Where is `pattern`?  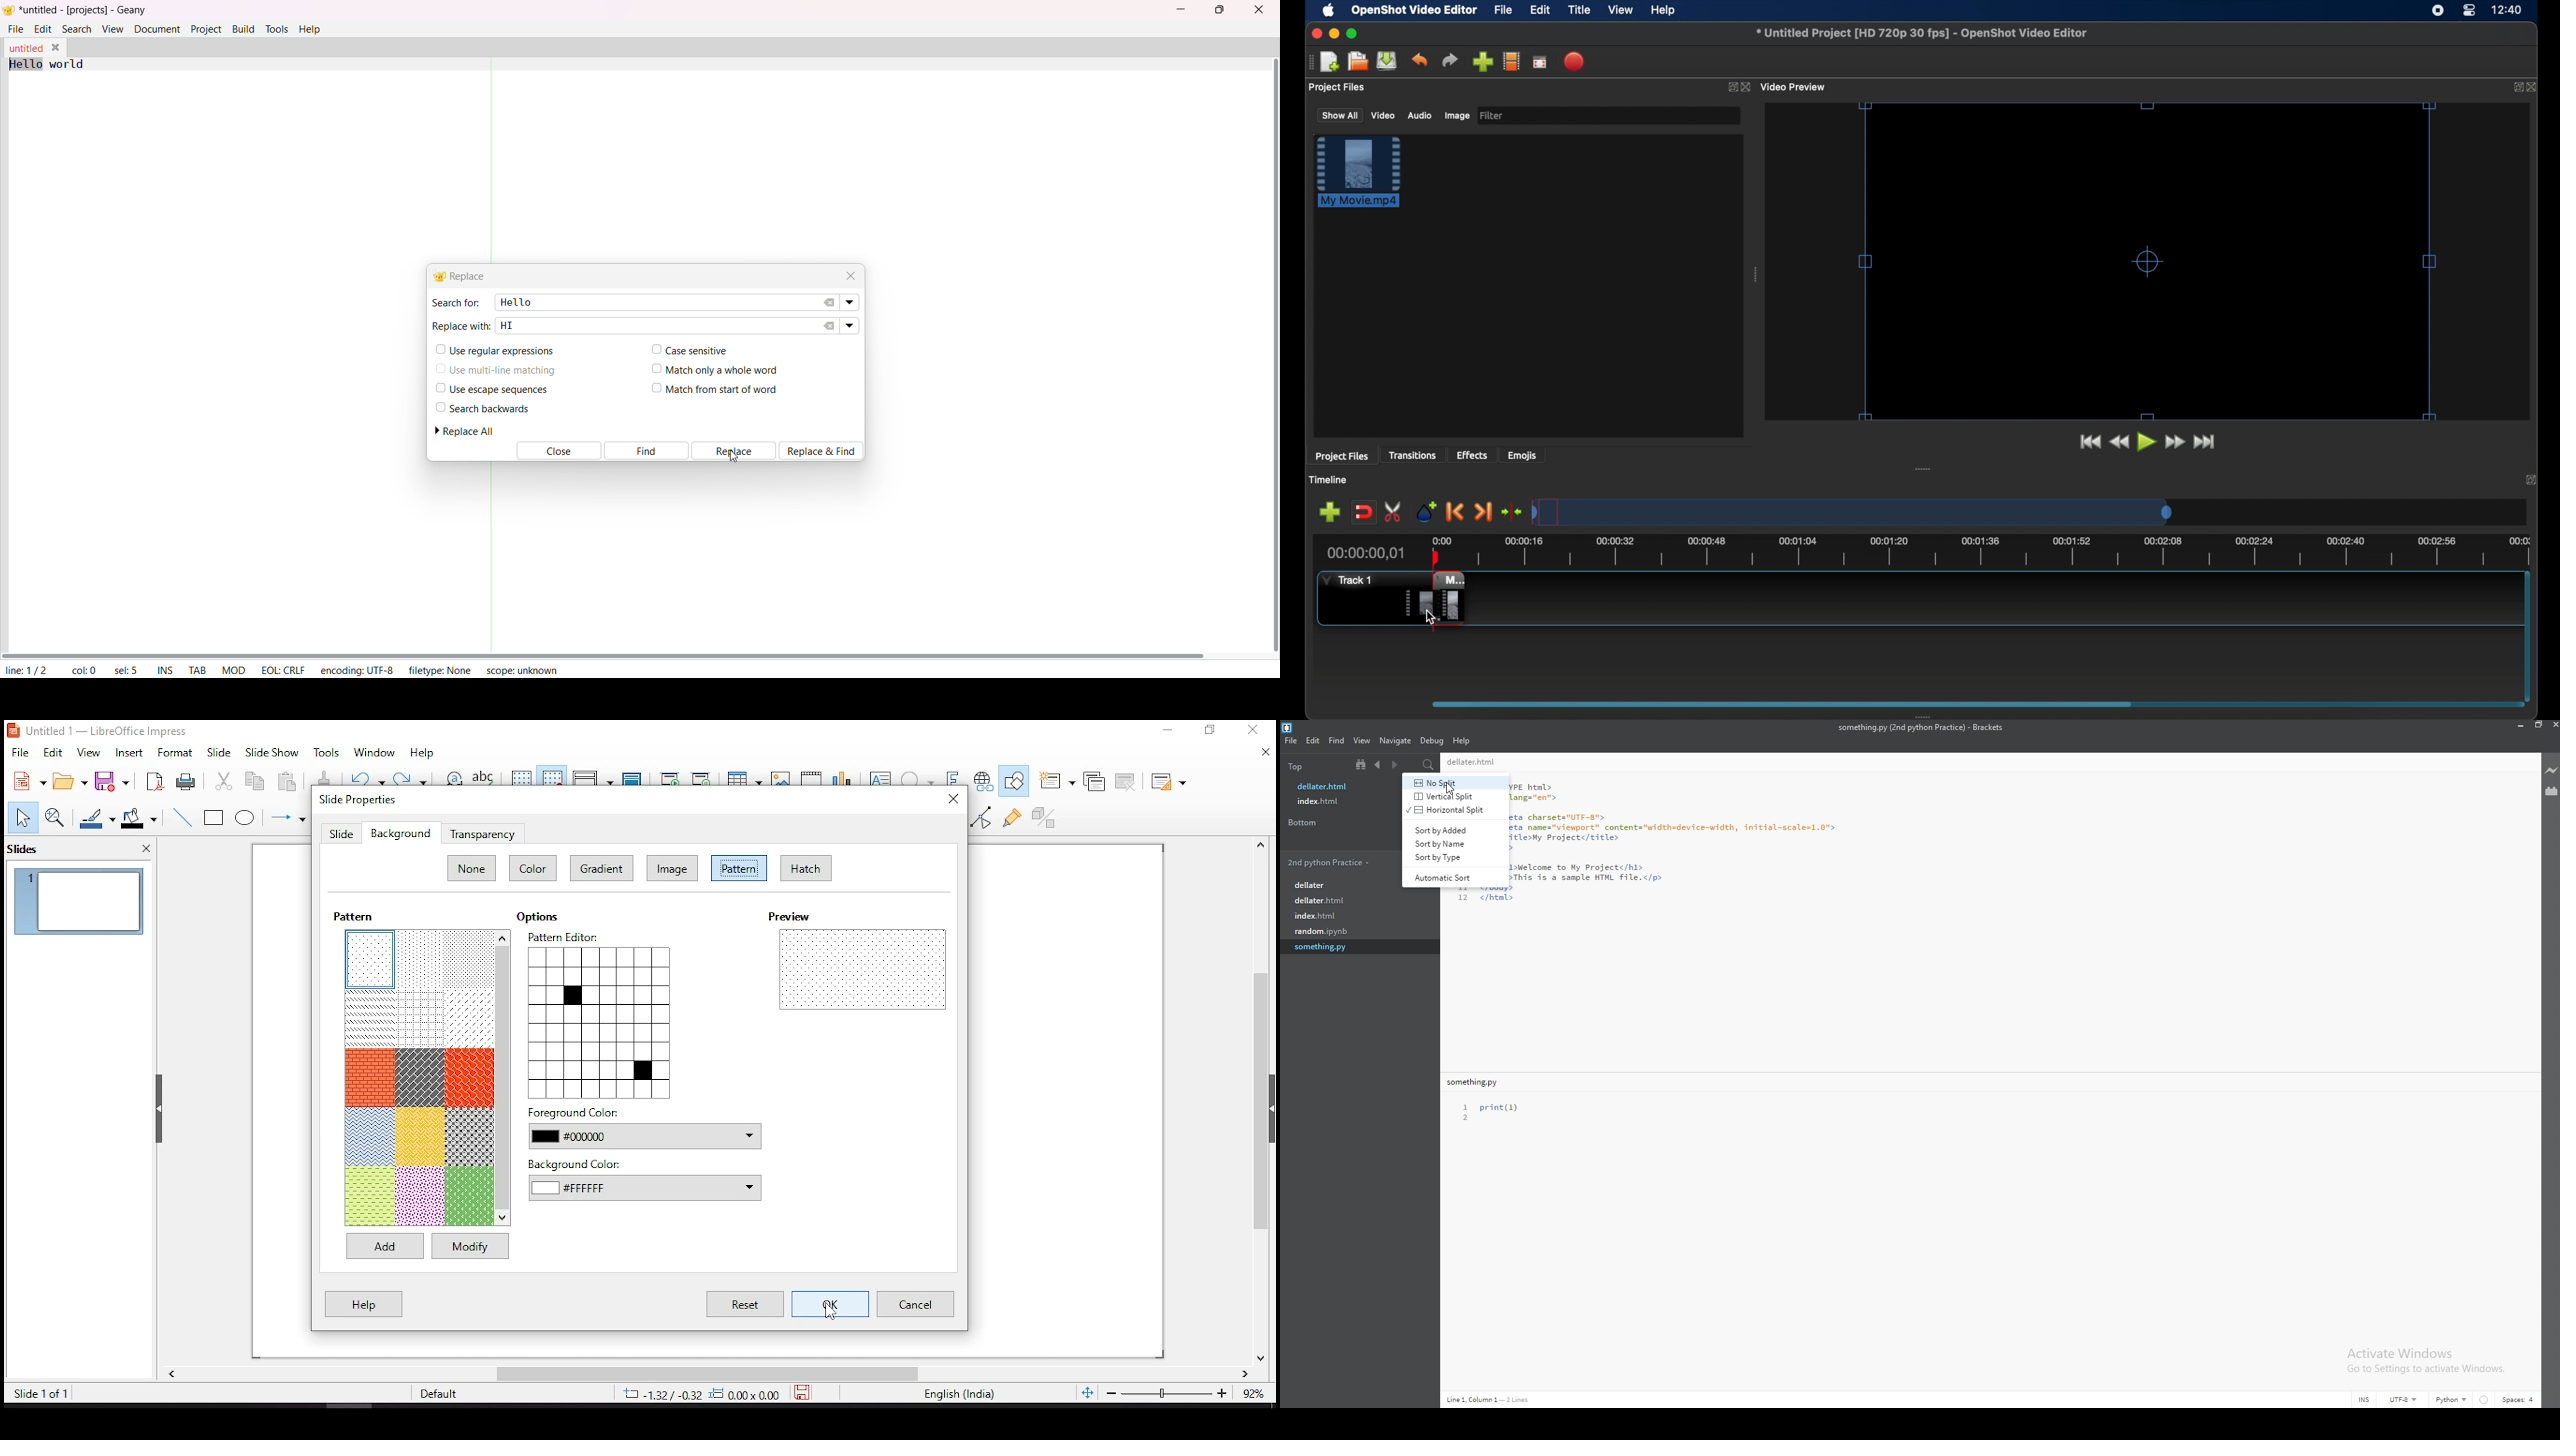
pattern is located at coordinates (471, 1017).